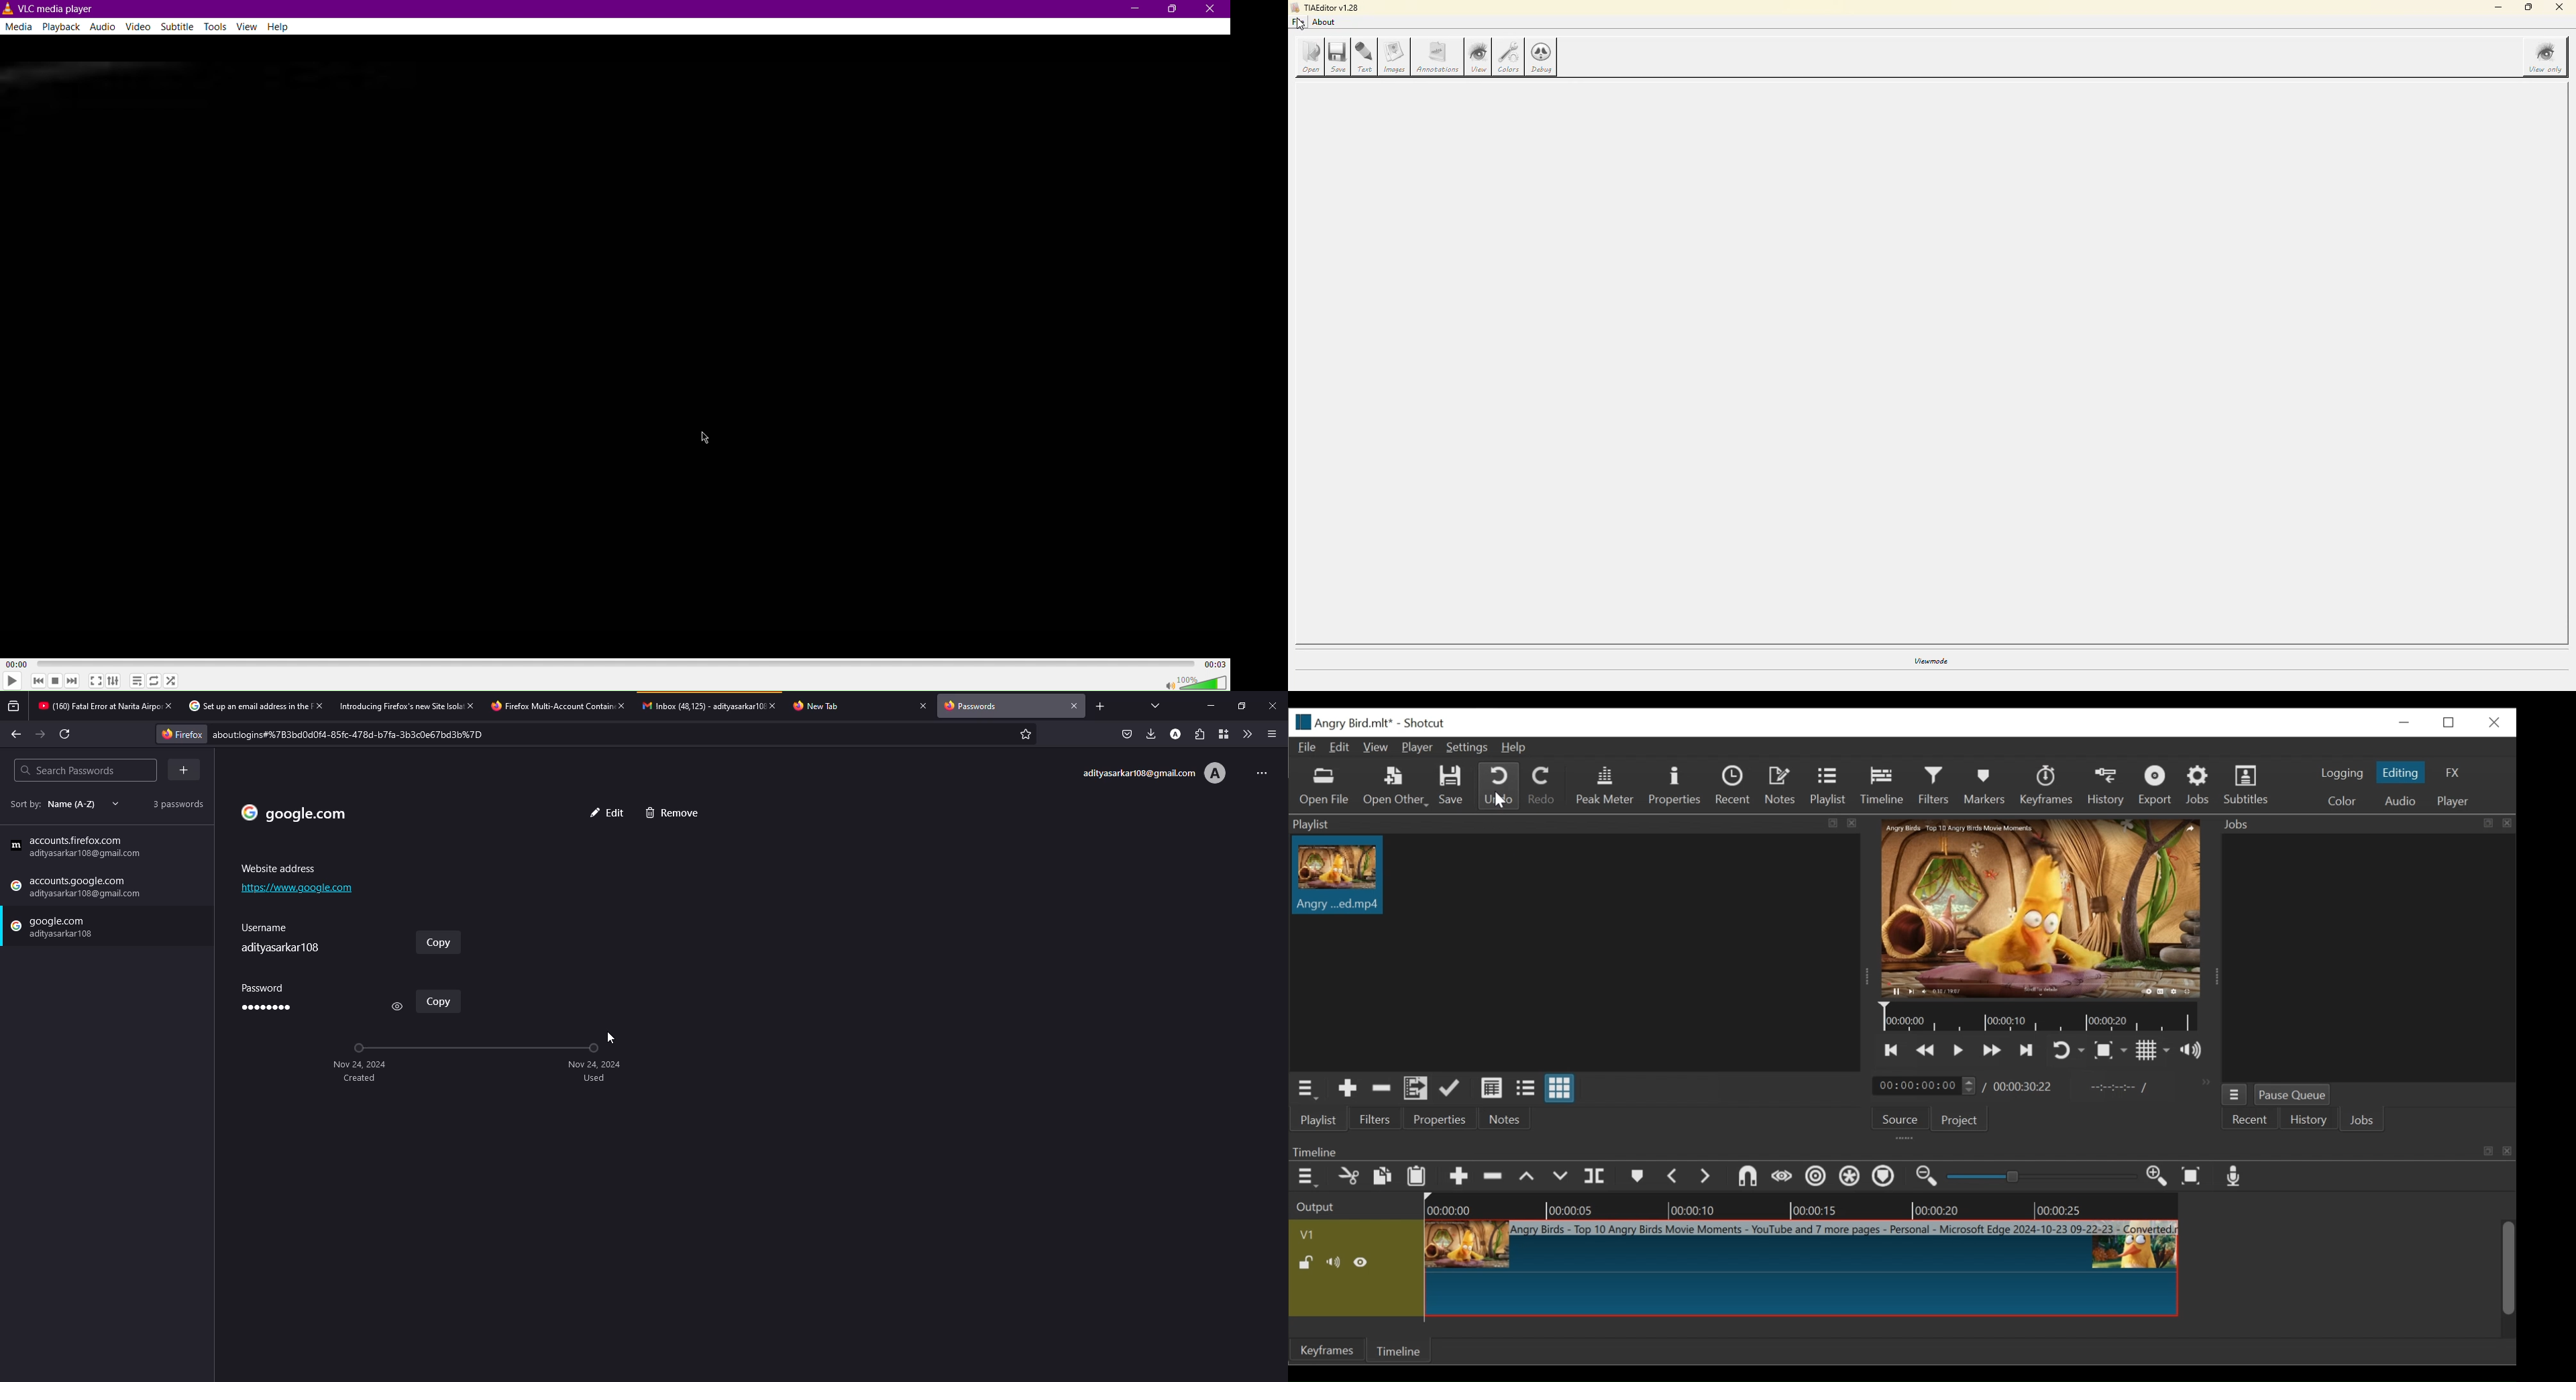 Image resolution: width=2576 pixels, height=1400 pixels. Describe the element at coordinates (1211, 10) in the screenshot. I see `Close` at that location.